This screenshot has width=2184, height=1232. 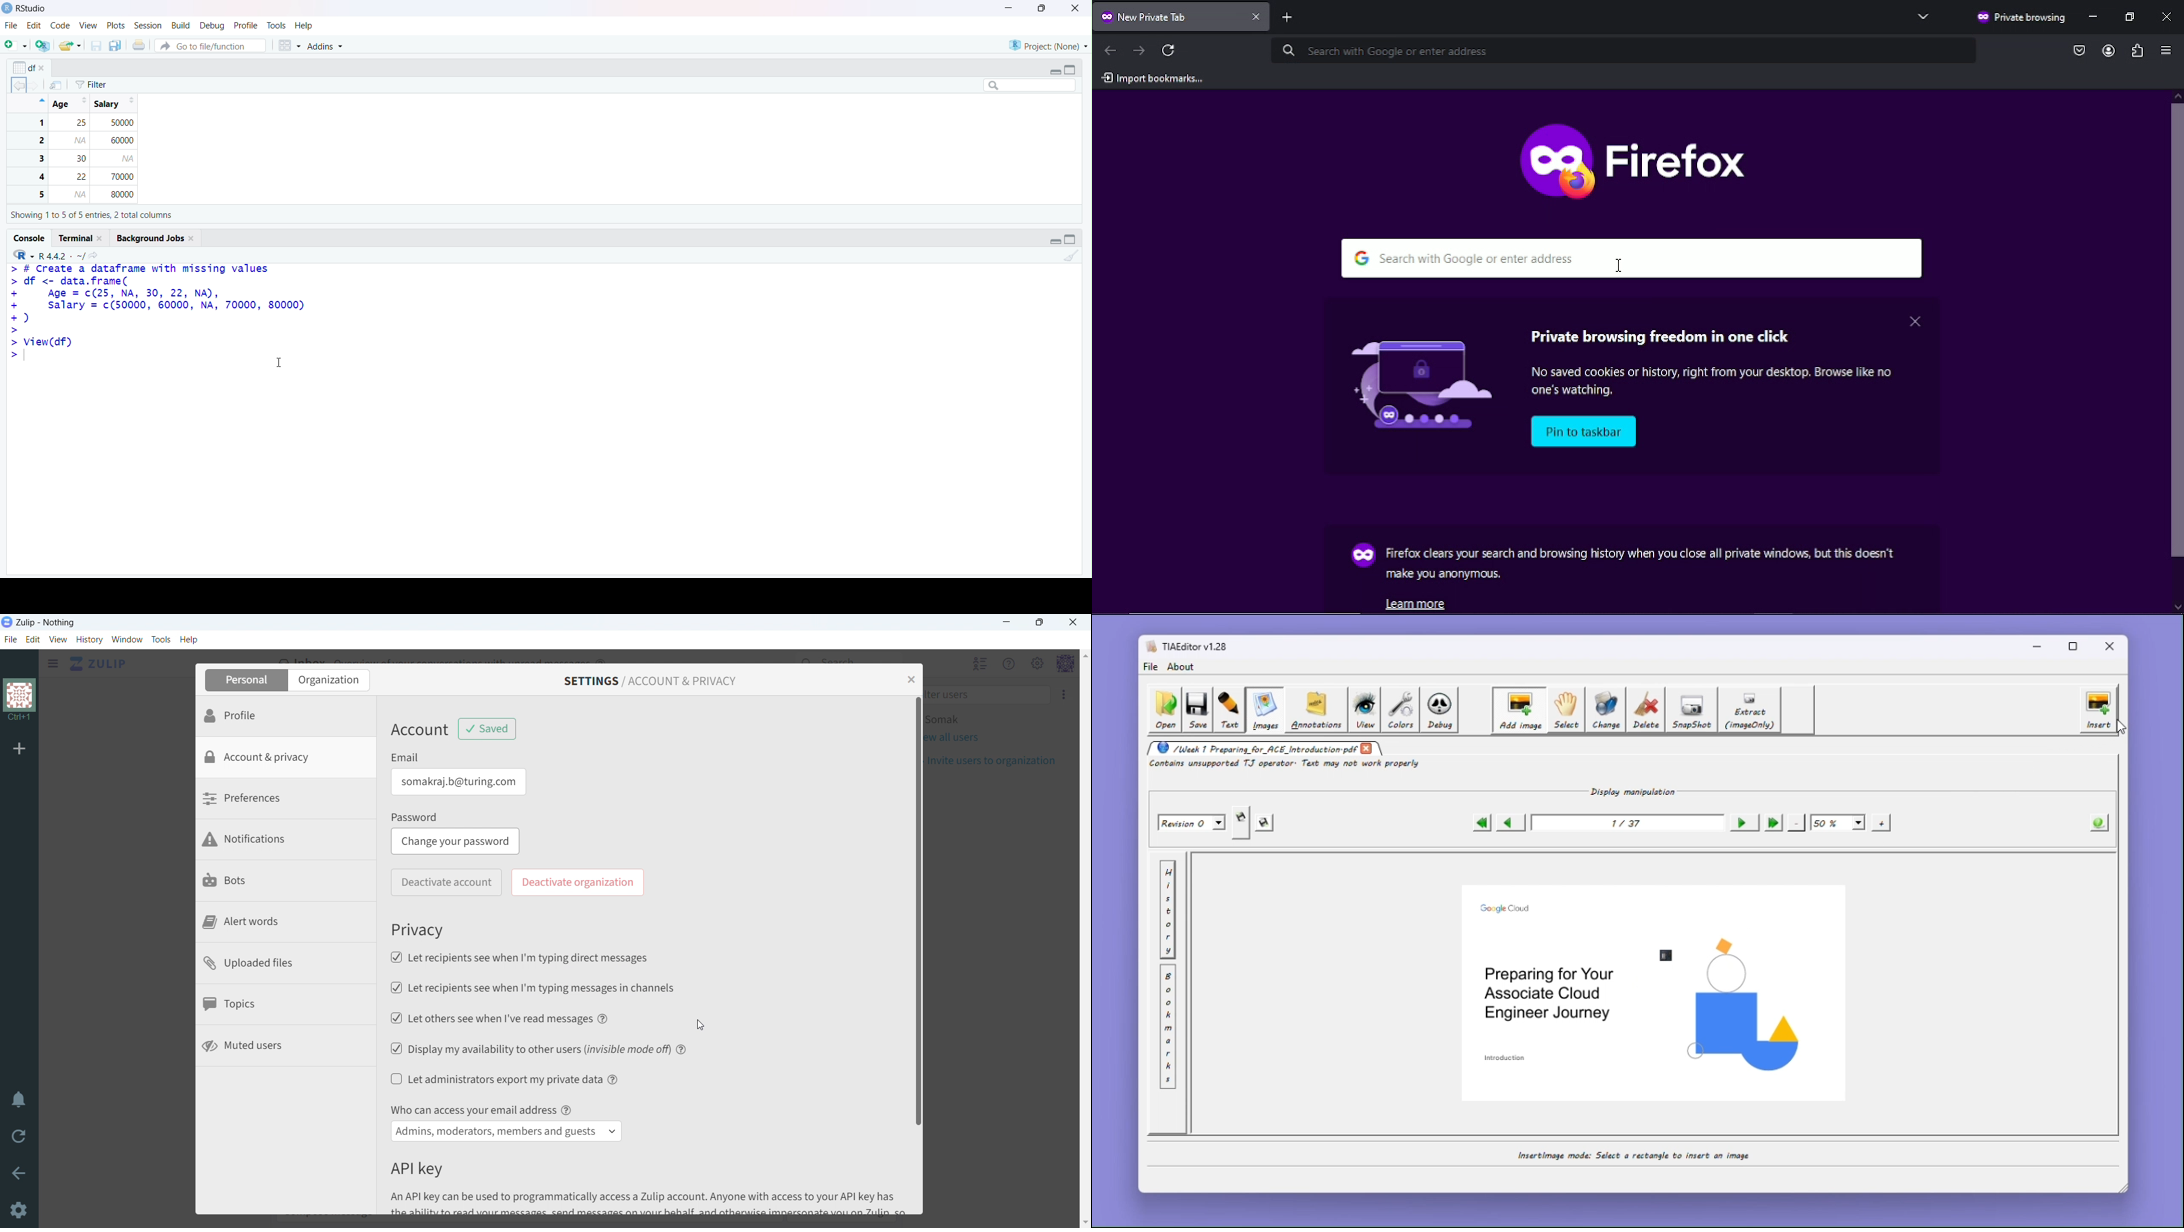 I want to click on Terminal, so click(x=82, y=237).